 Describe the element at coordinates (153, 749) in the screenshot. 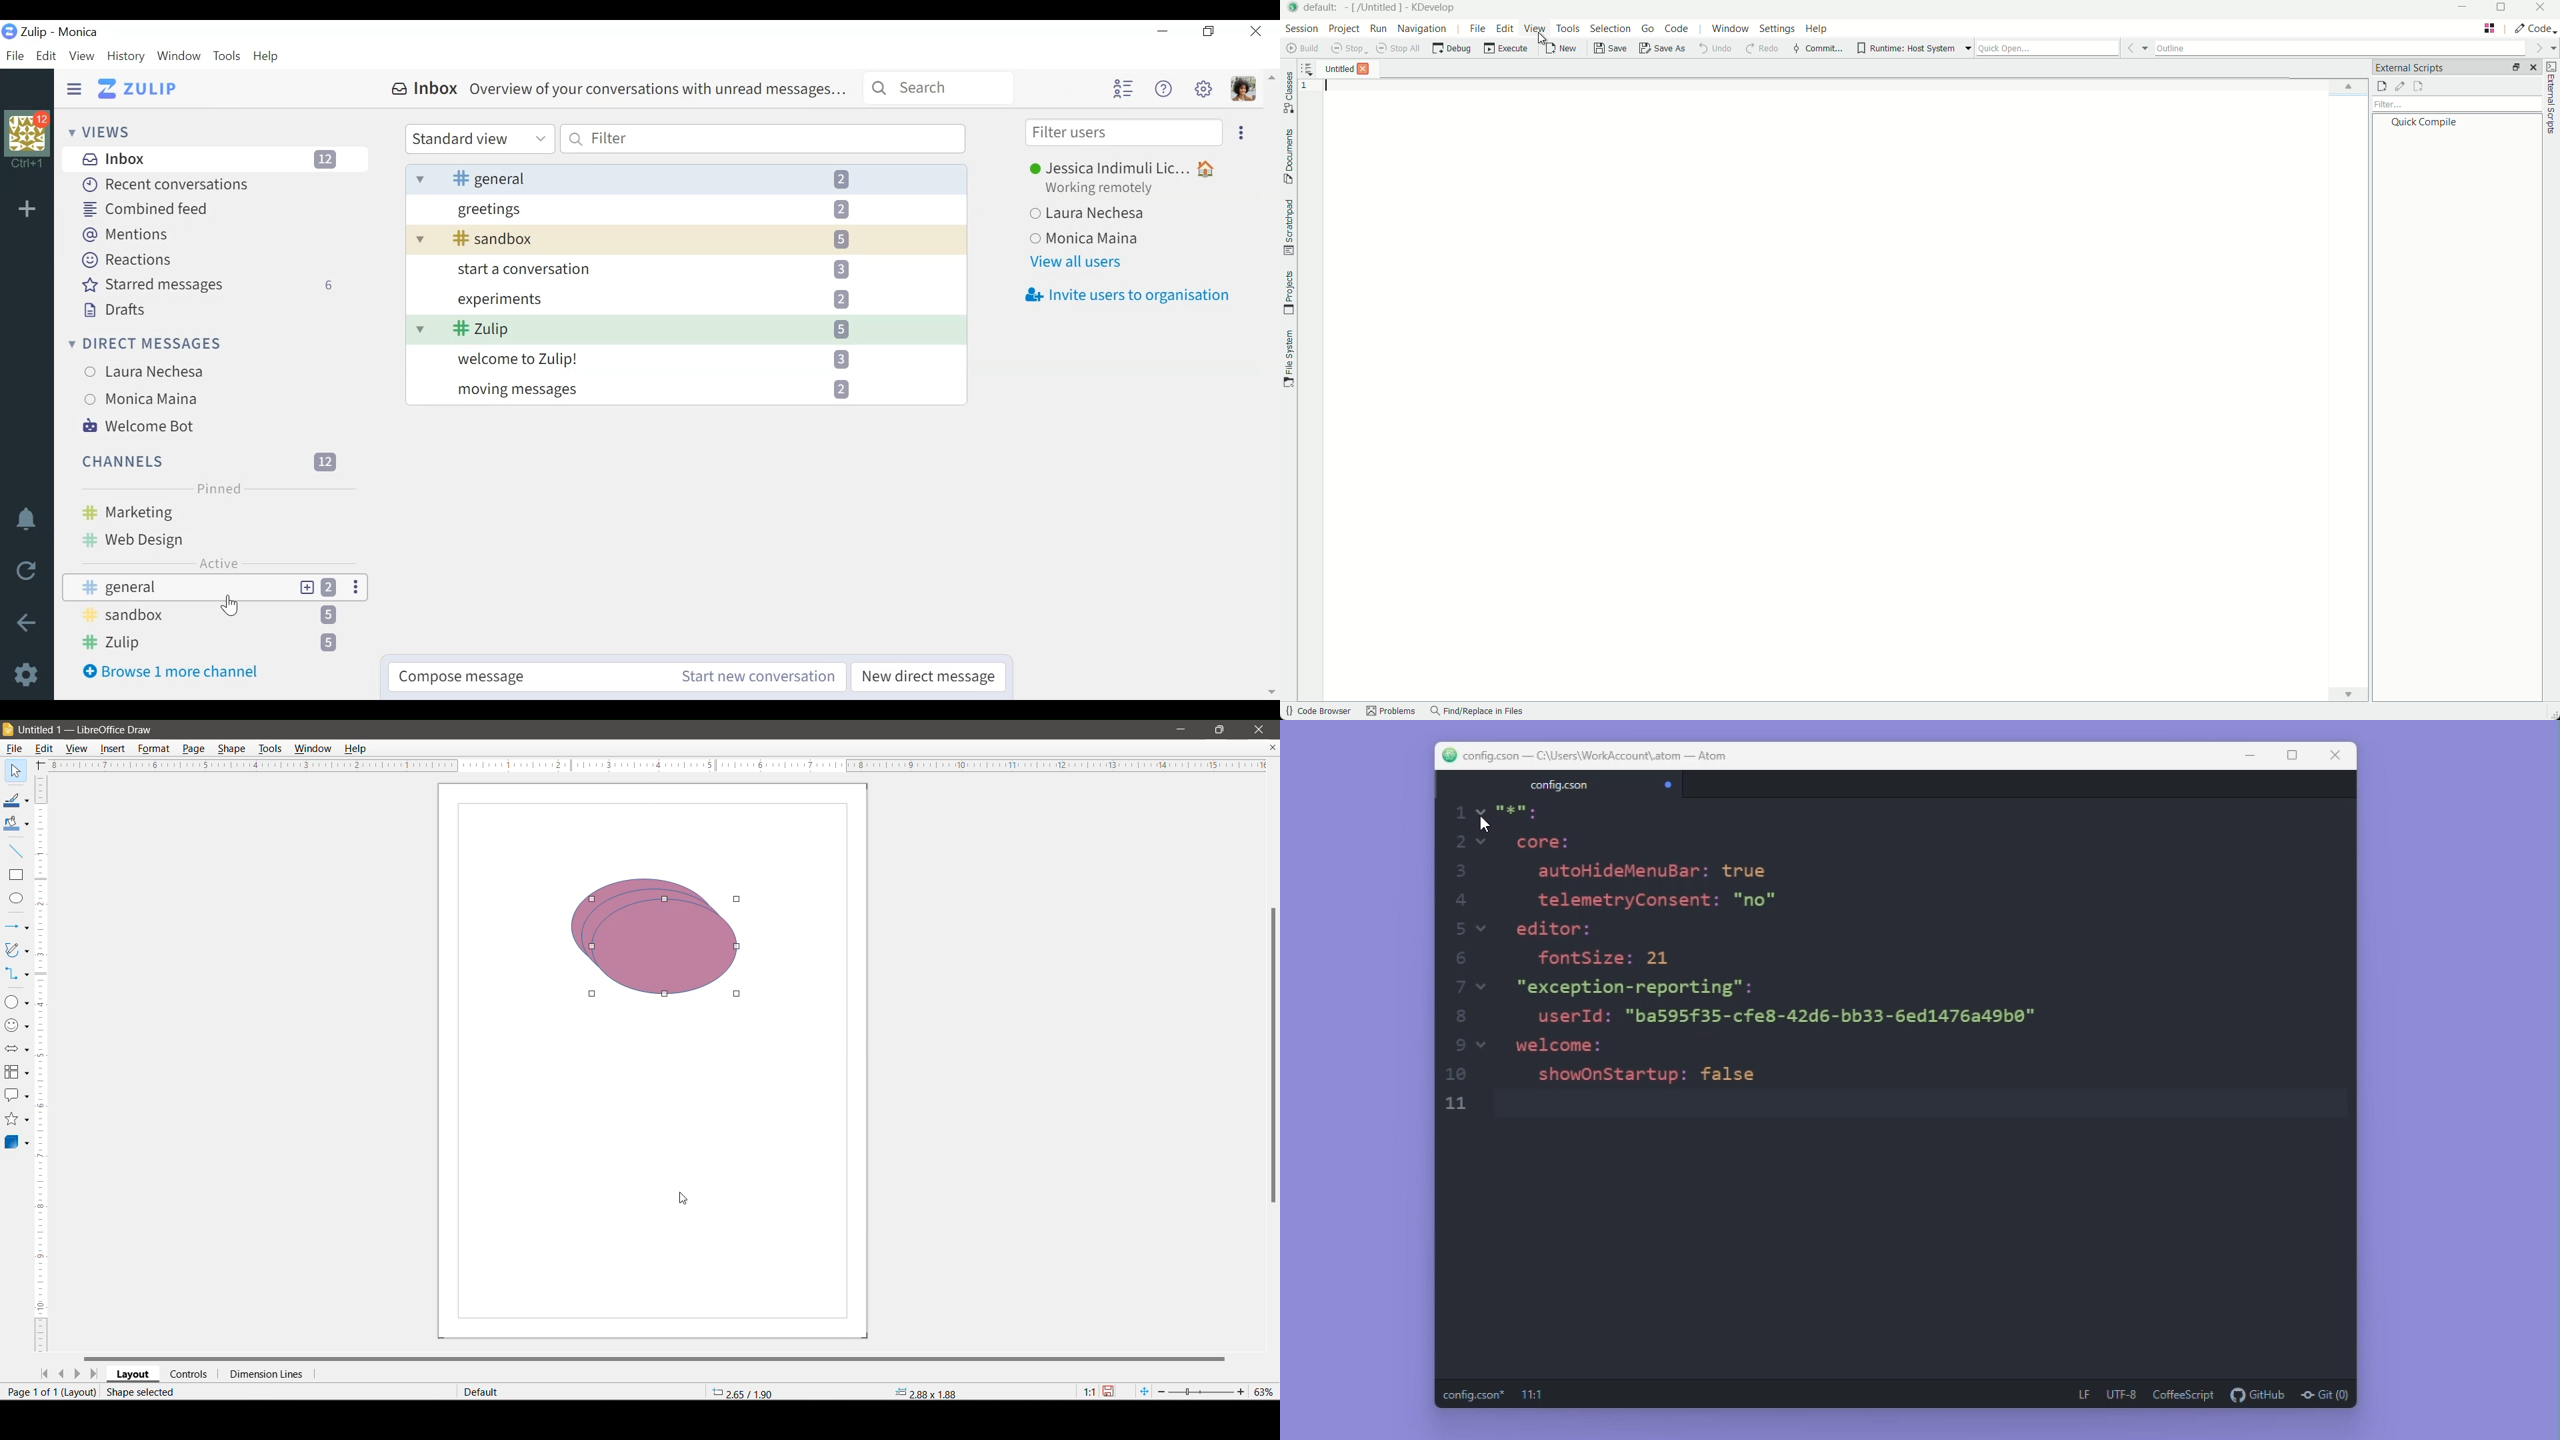

I see `Format` at that location.